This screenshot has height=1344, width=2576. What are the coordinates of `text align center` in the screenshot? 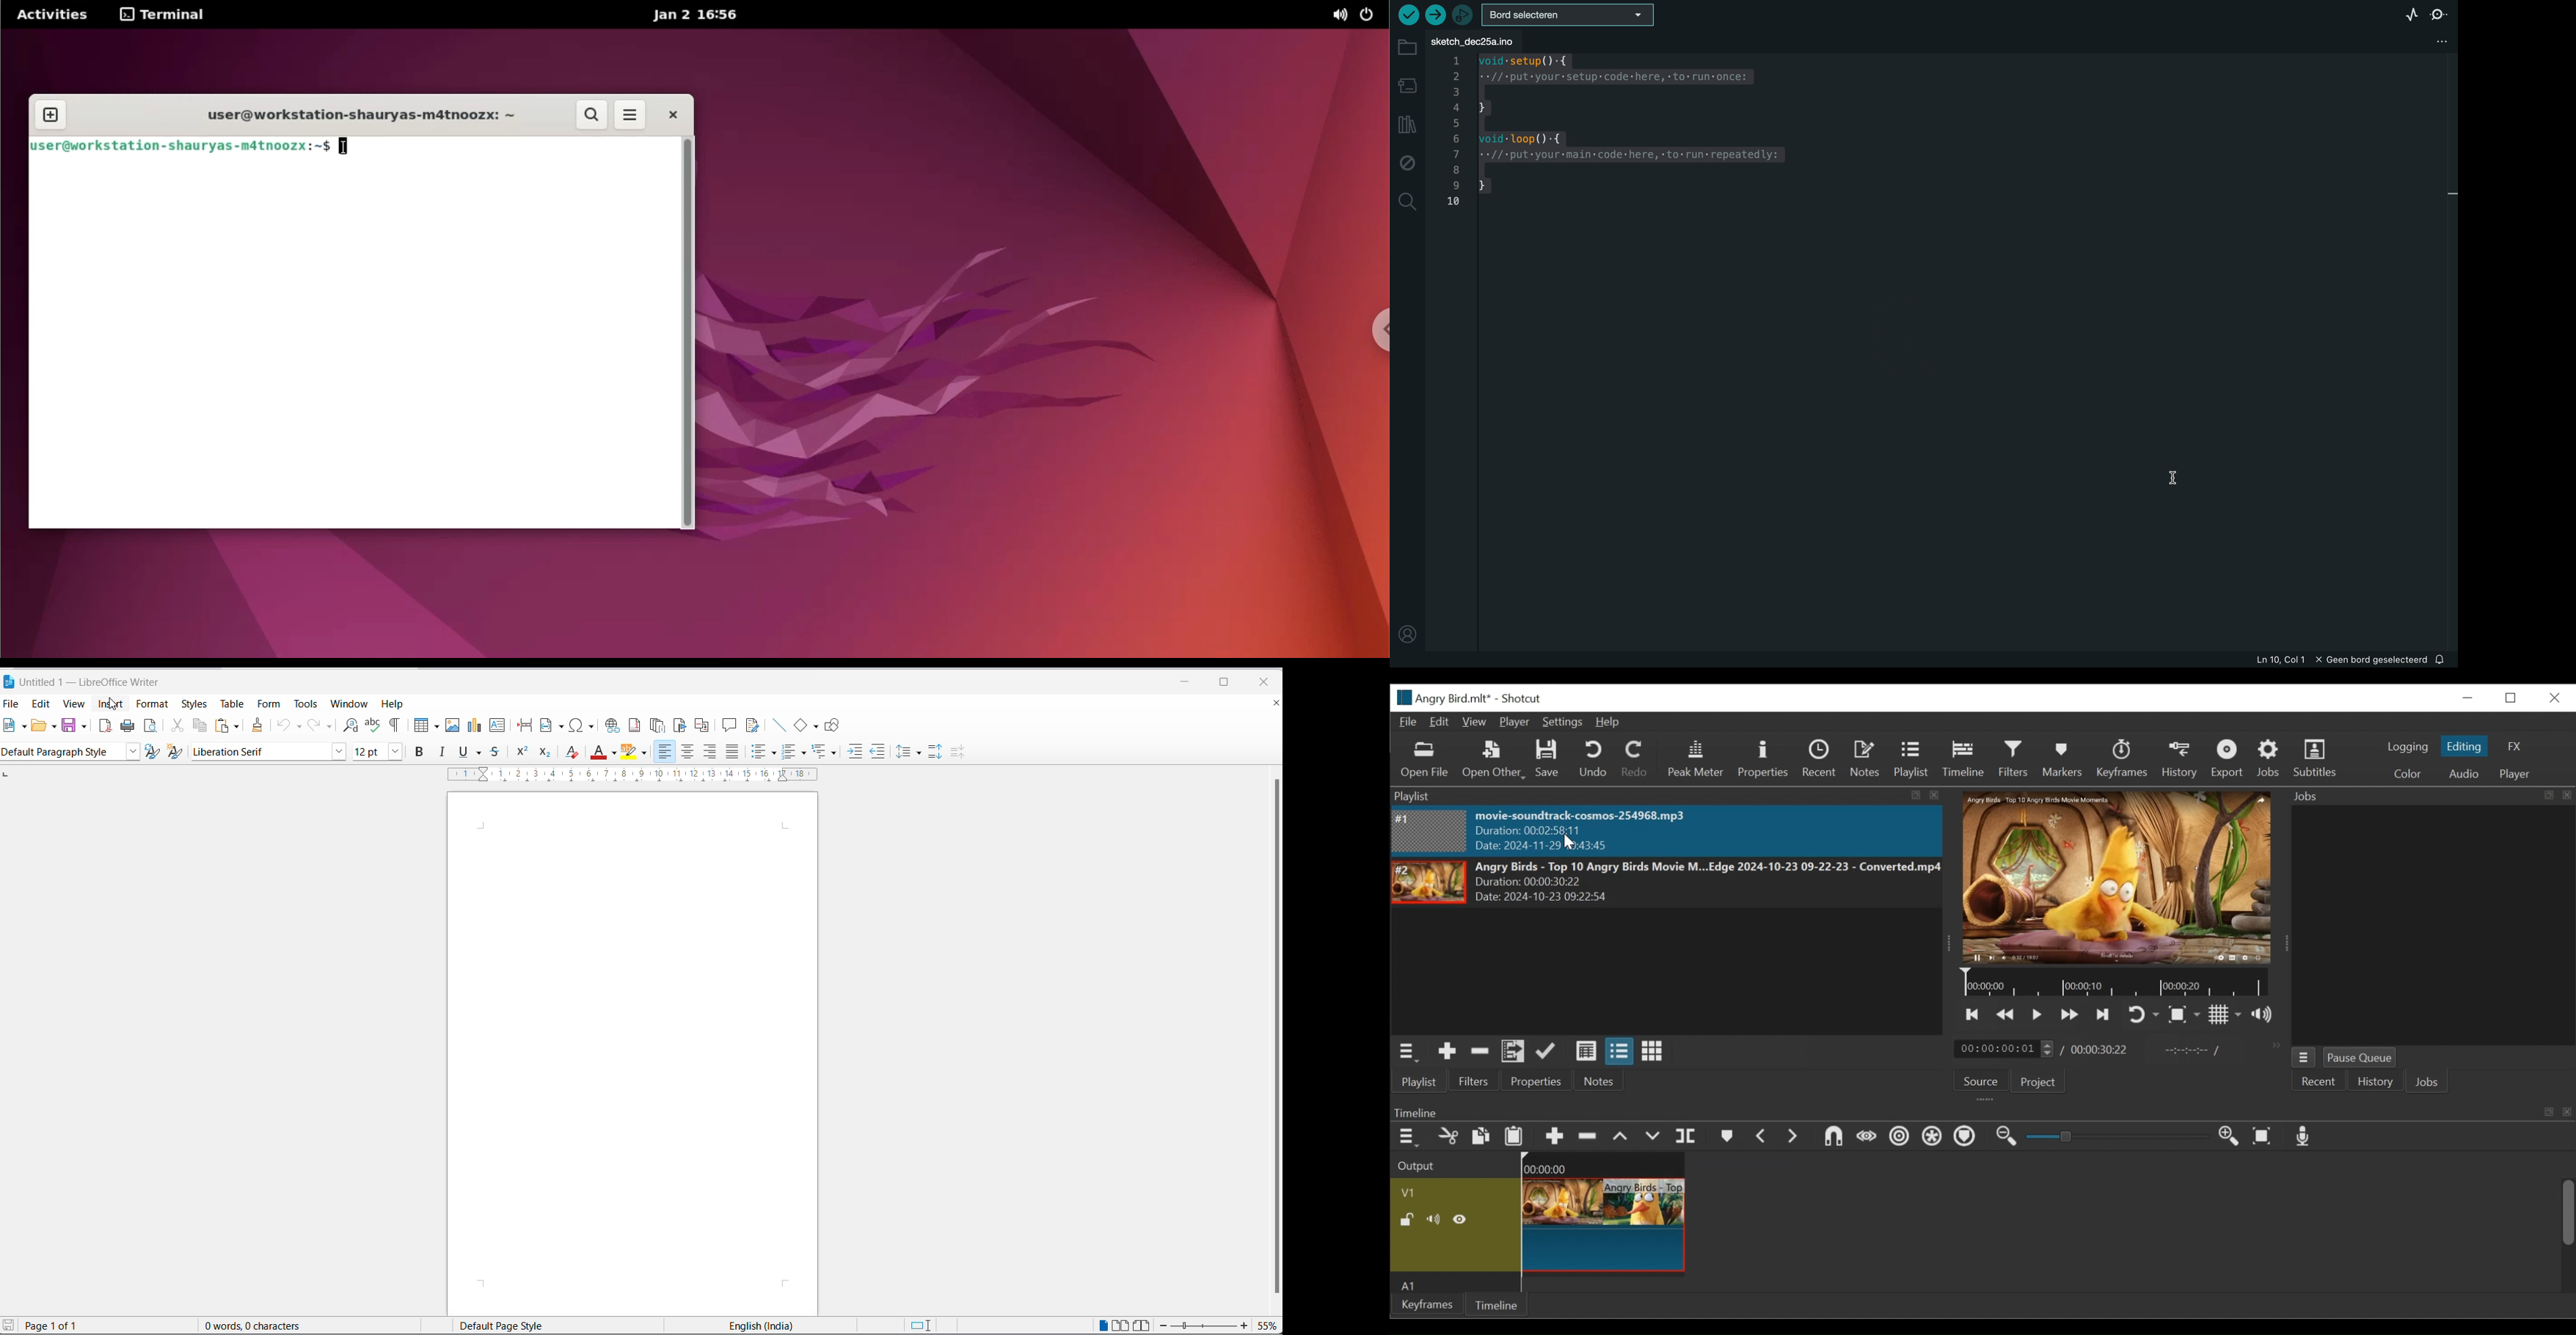 It's located at (686, 752).